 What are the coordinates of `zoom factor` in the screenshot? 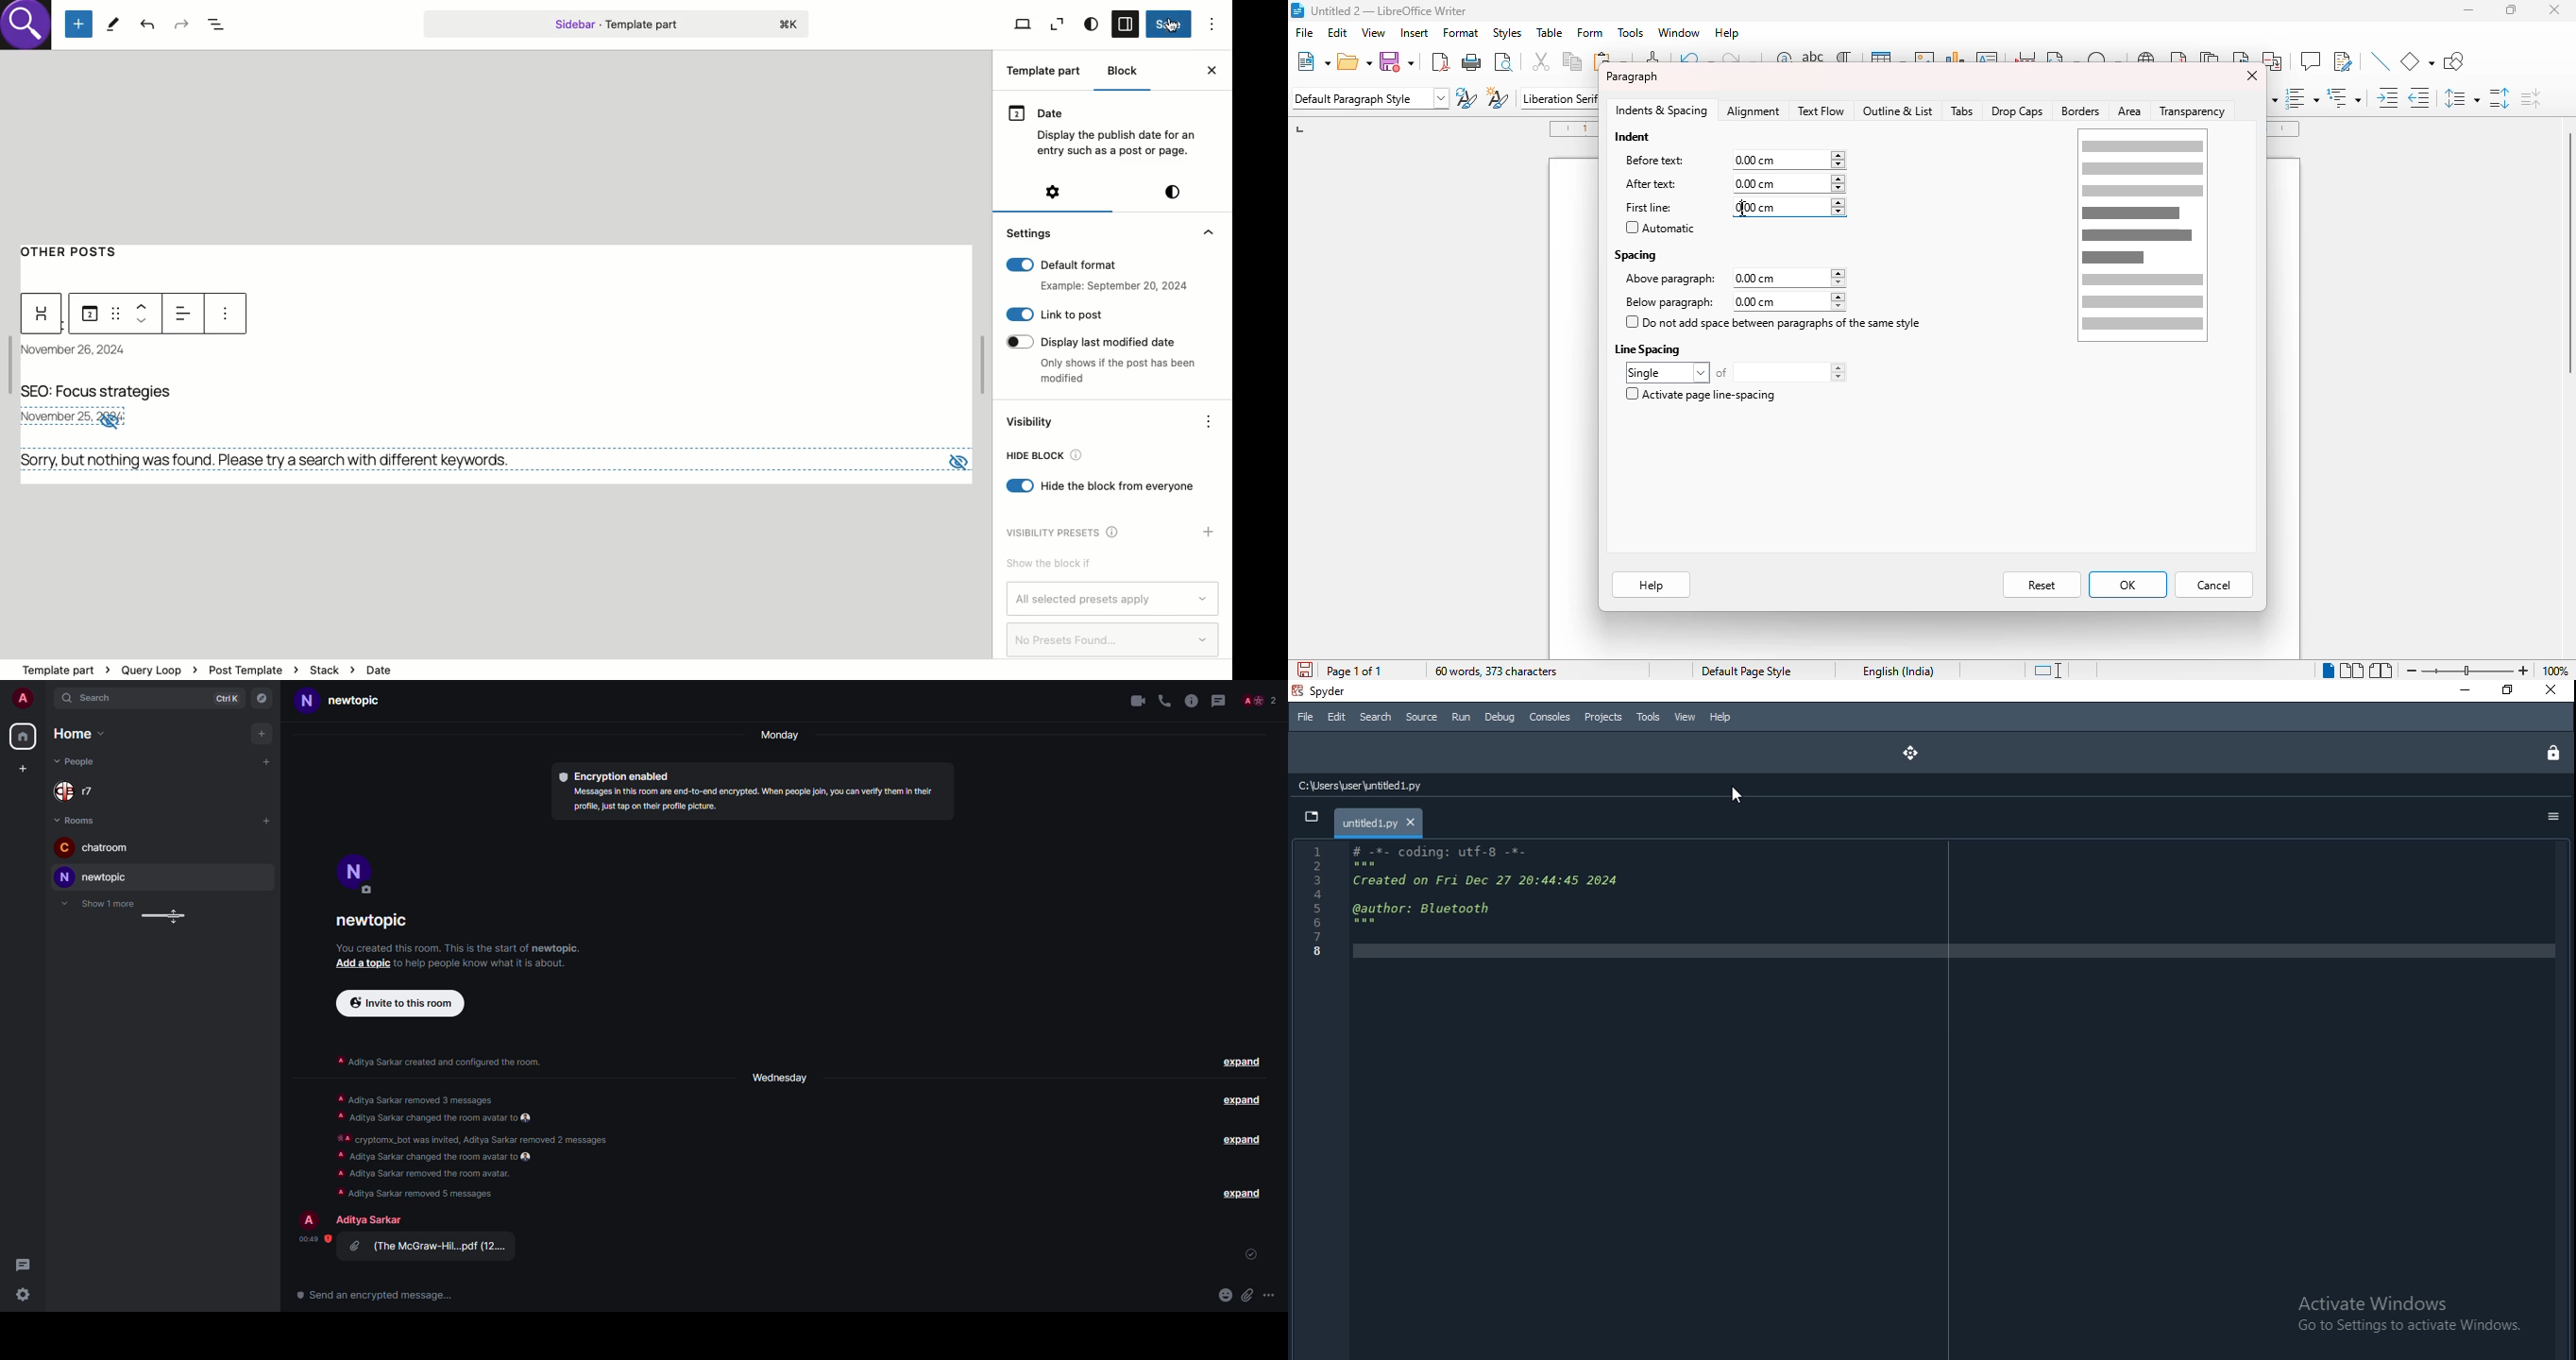 It's located at (2555, 671).